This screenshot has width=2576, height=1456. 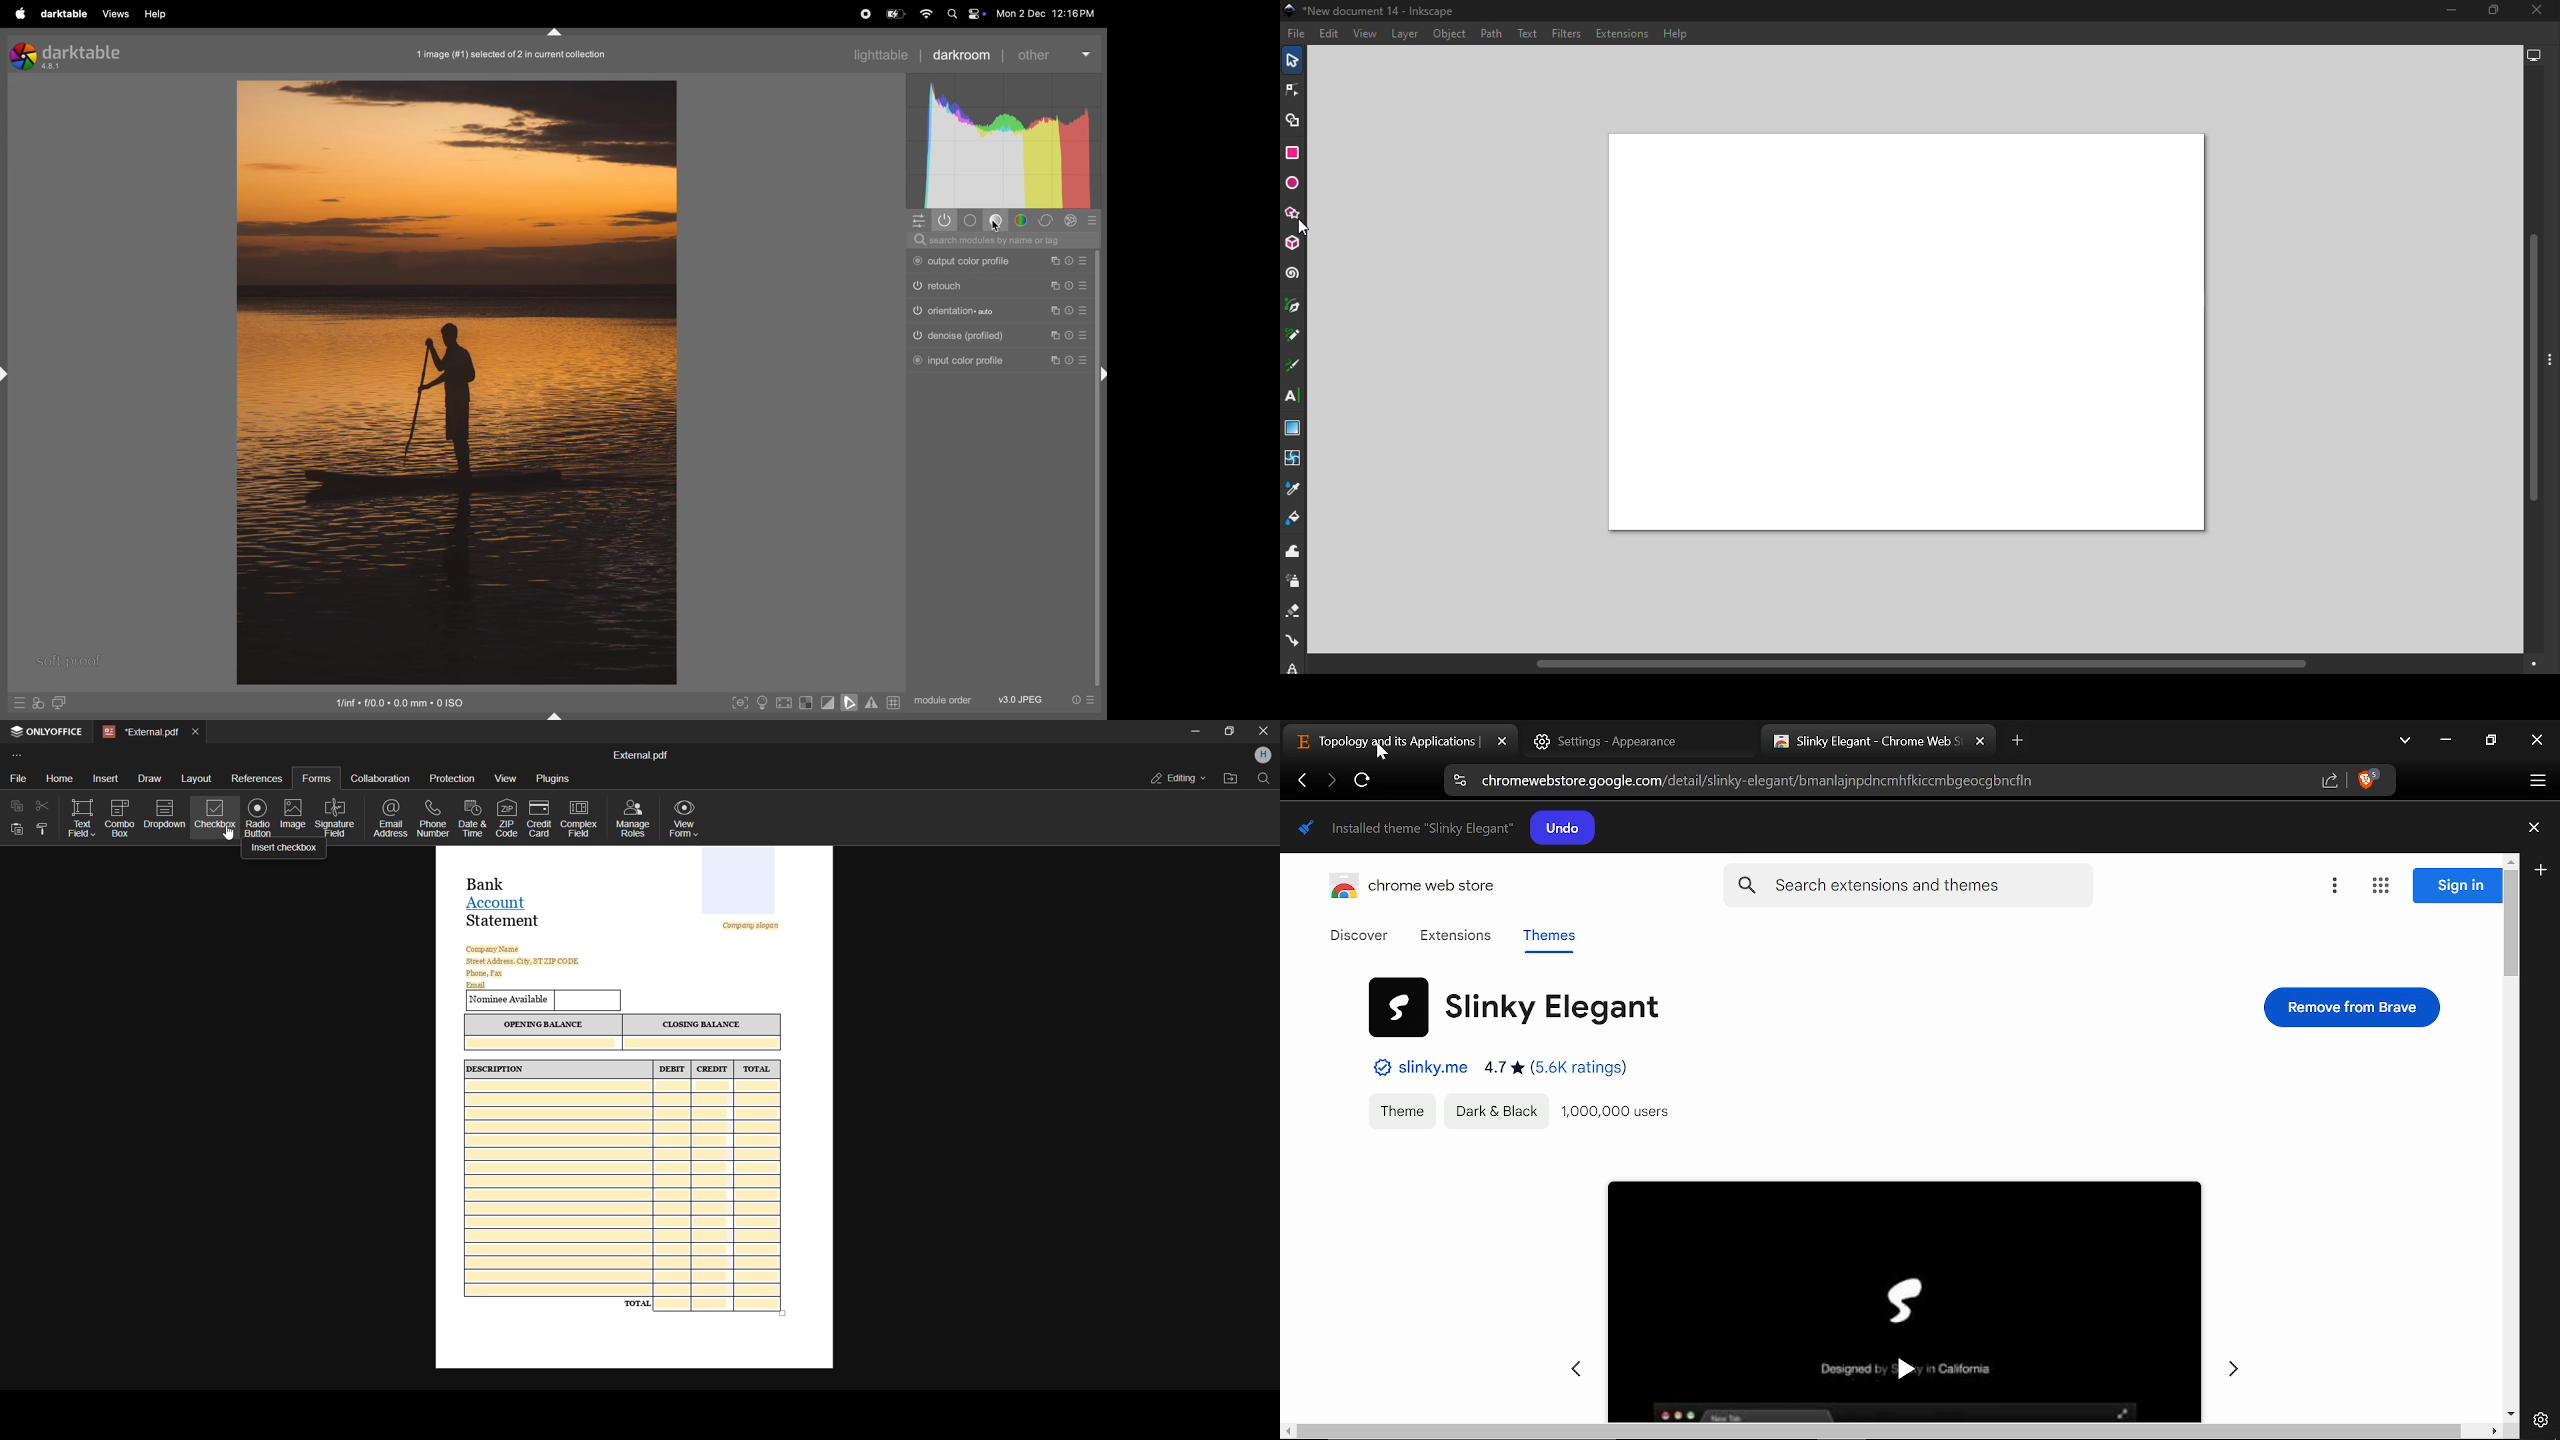 What do you see at coordinates (73, 661) in the screenshot?
I see `softproof` at bounding box center [73, 661].